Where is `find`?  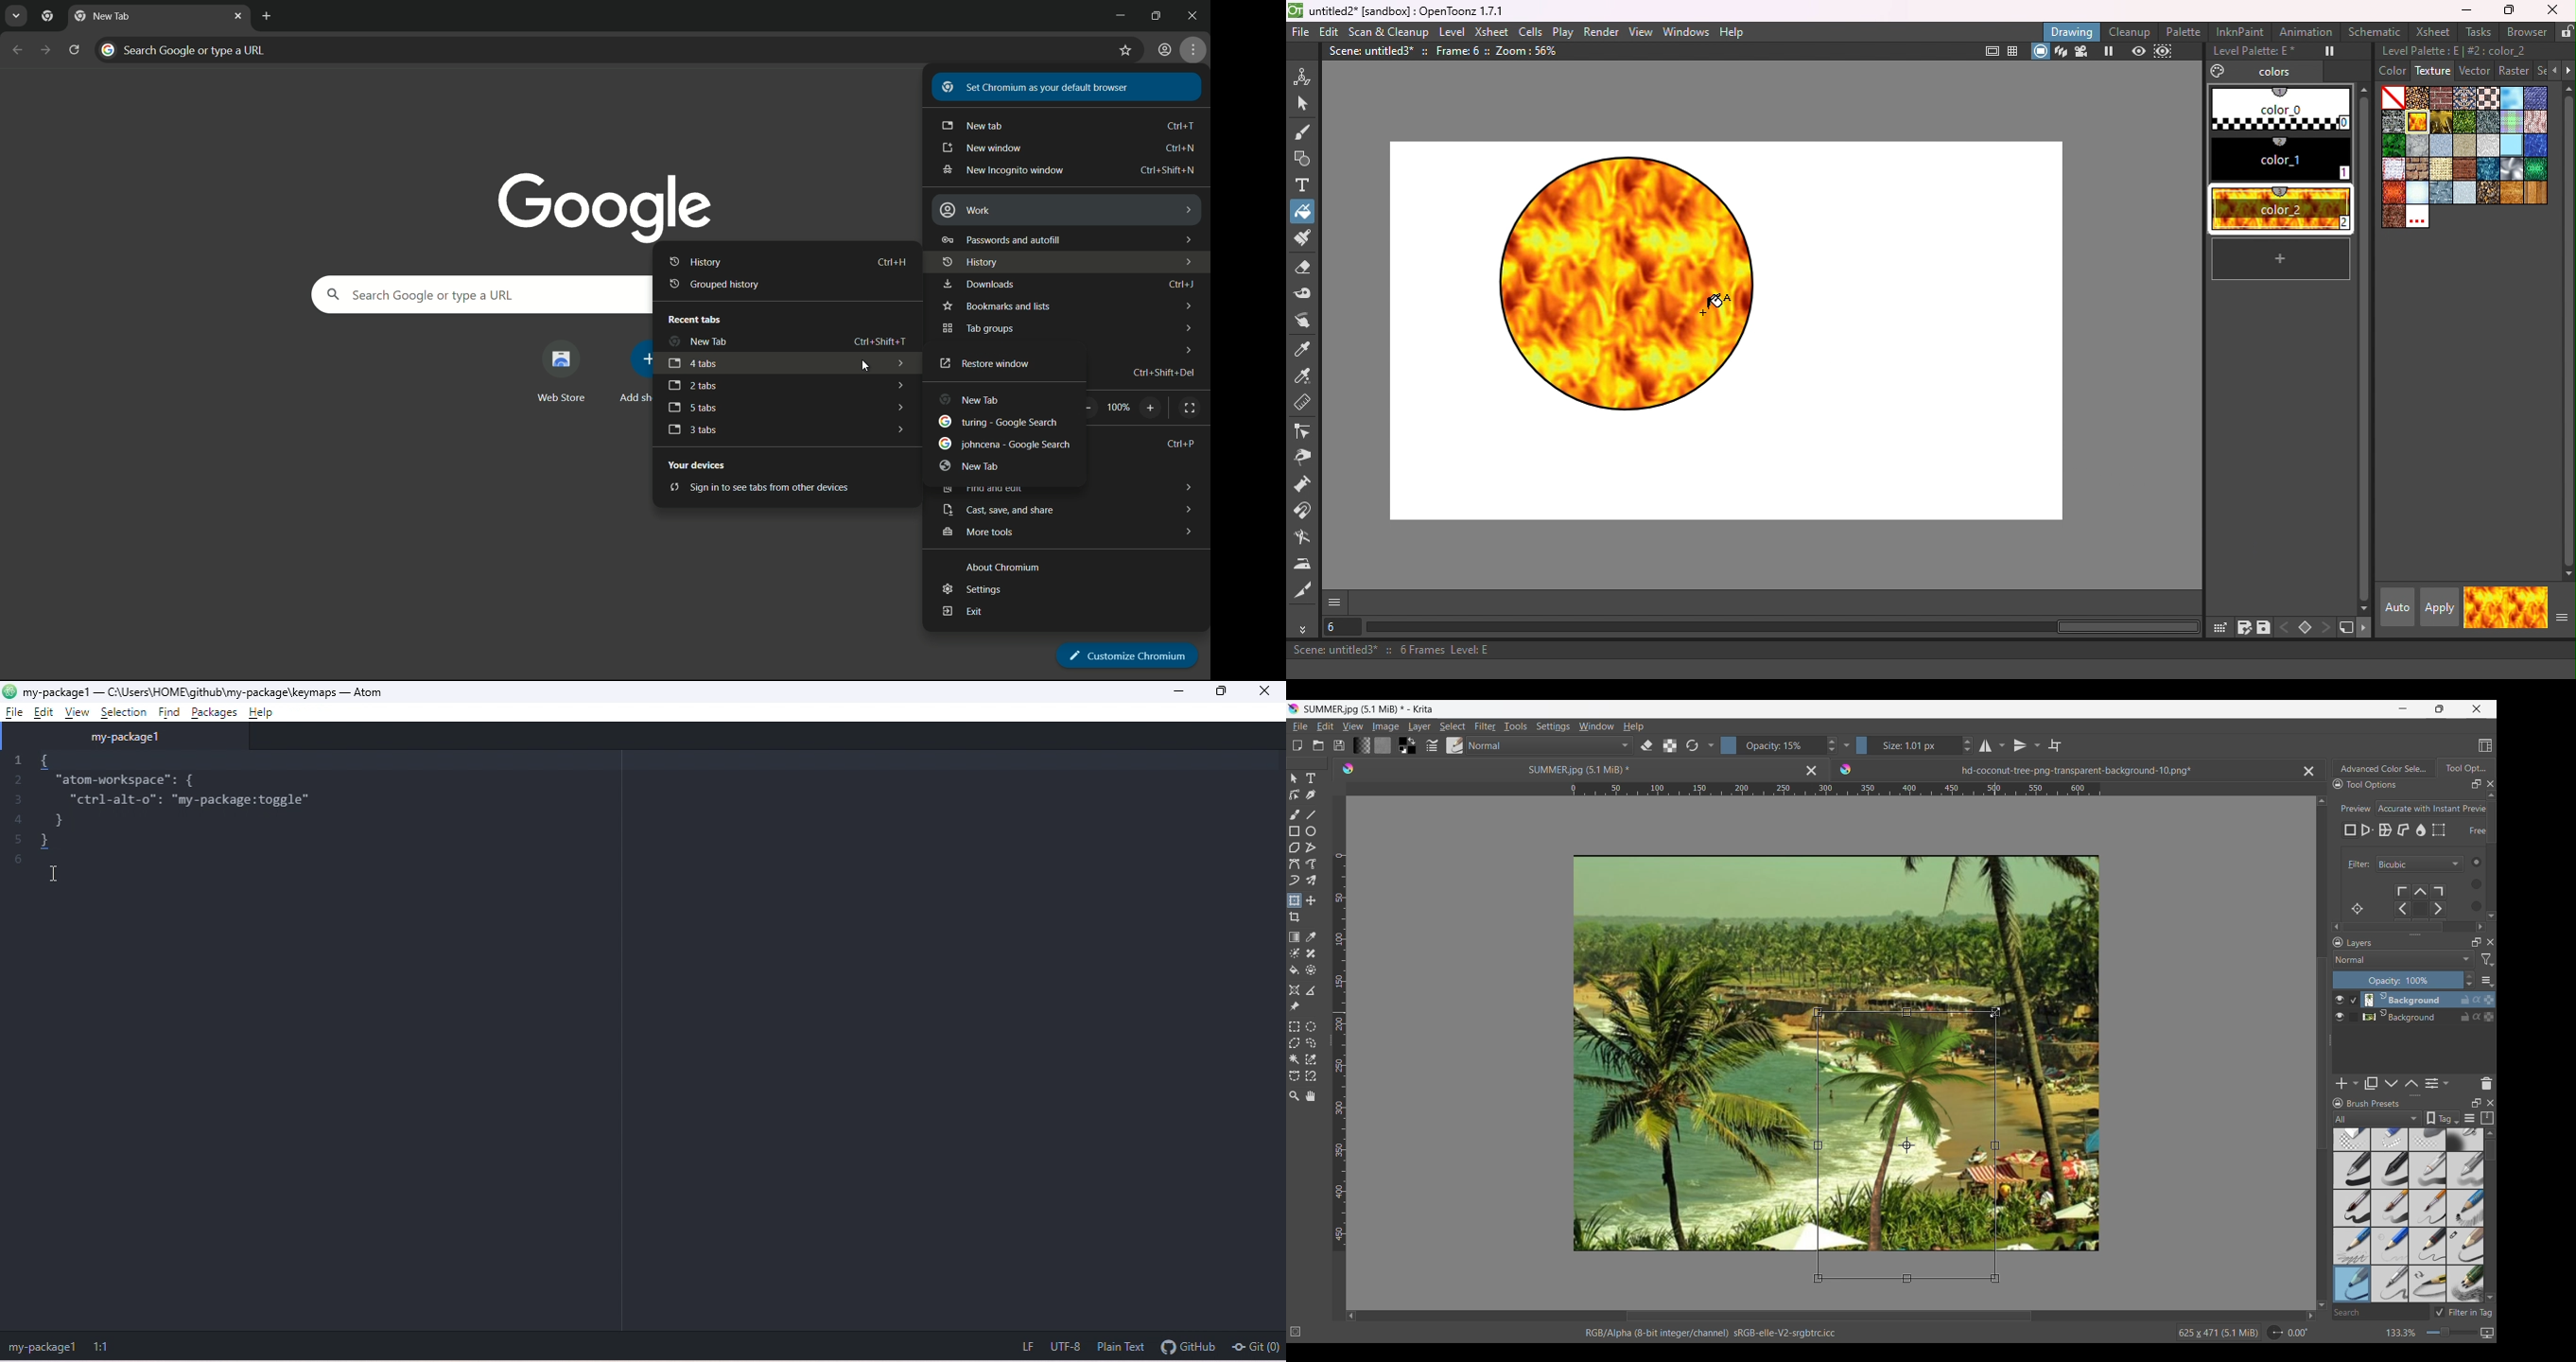 find is located at coordinates (170, 710).